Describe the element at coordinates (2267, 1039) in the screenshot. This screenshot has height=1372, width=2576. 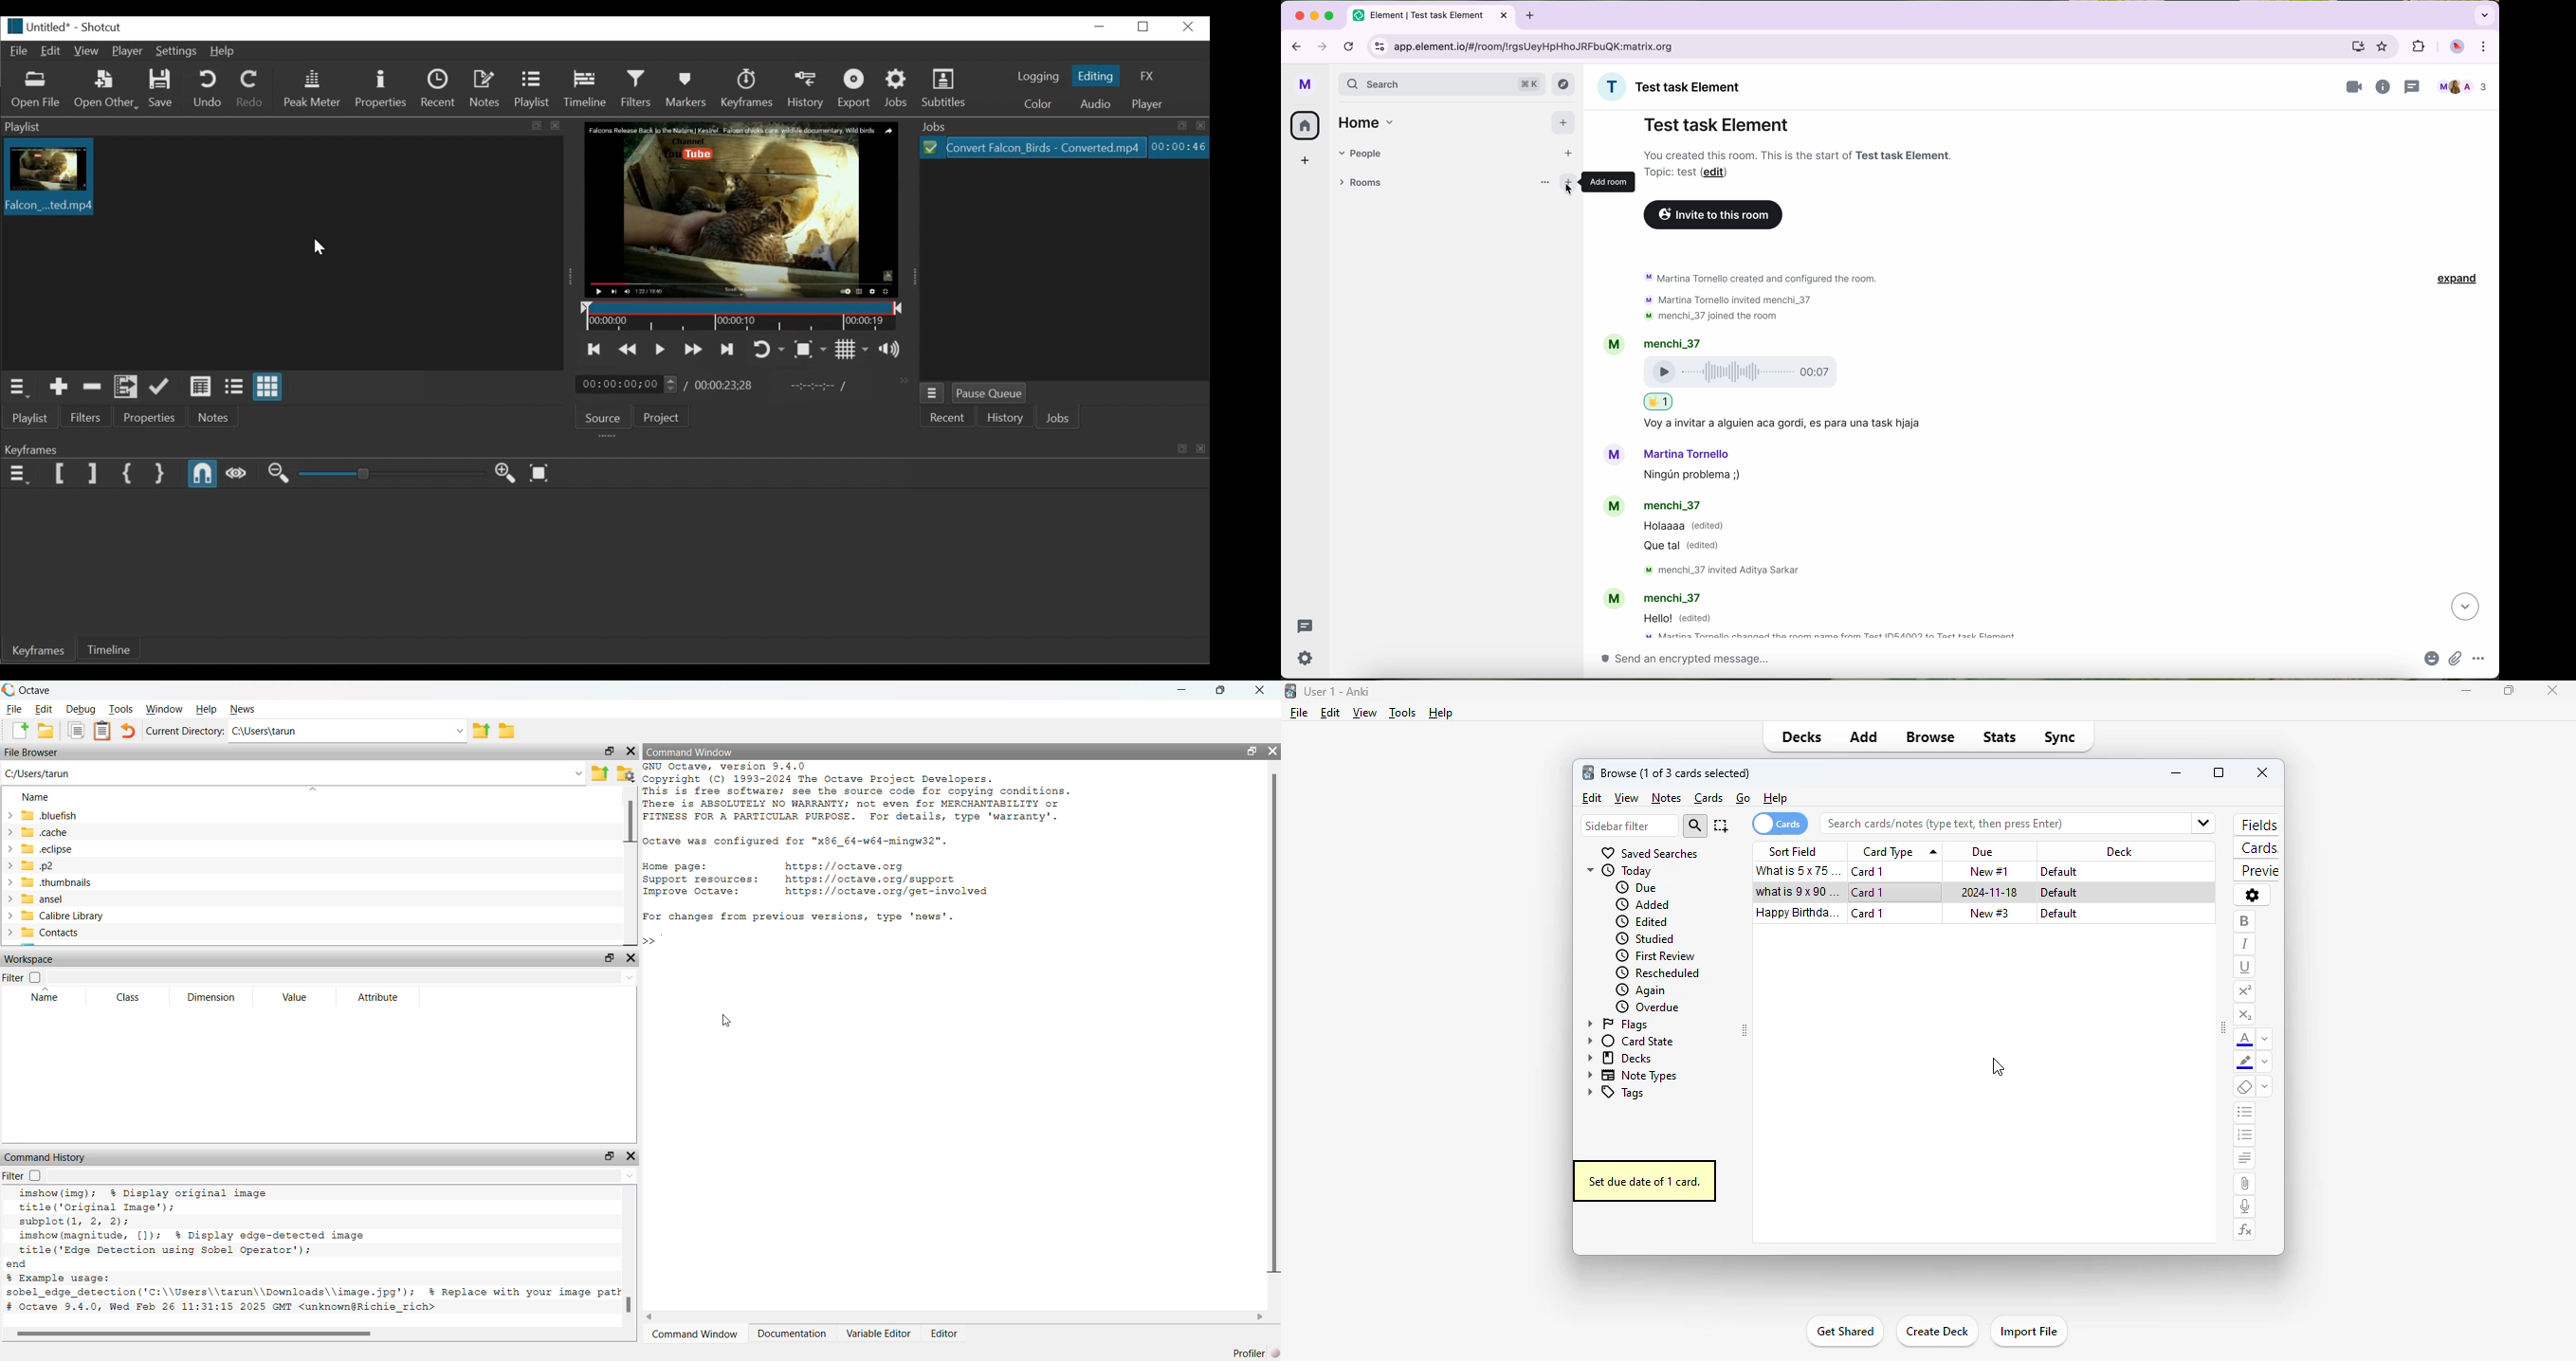
I see `change color` at that location.